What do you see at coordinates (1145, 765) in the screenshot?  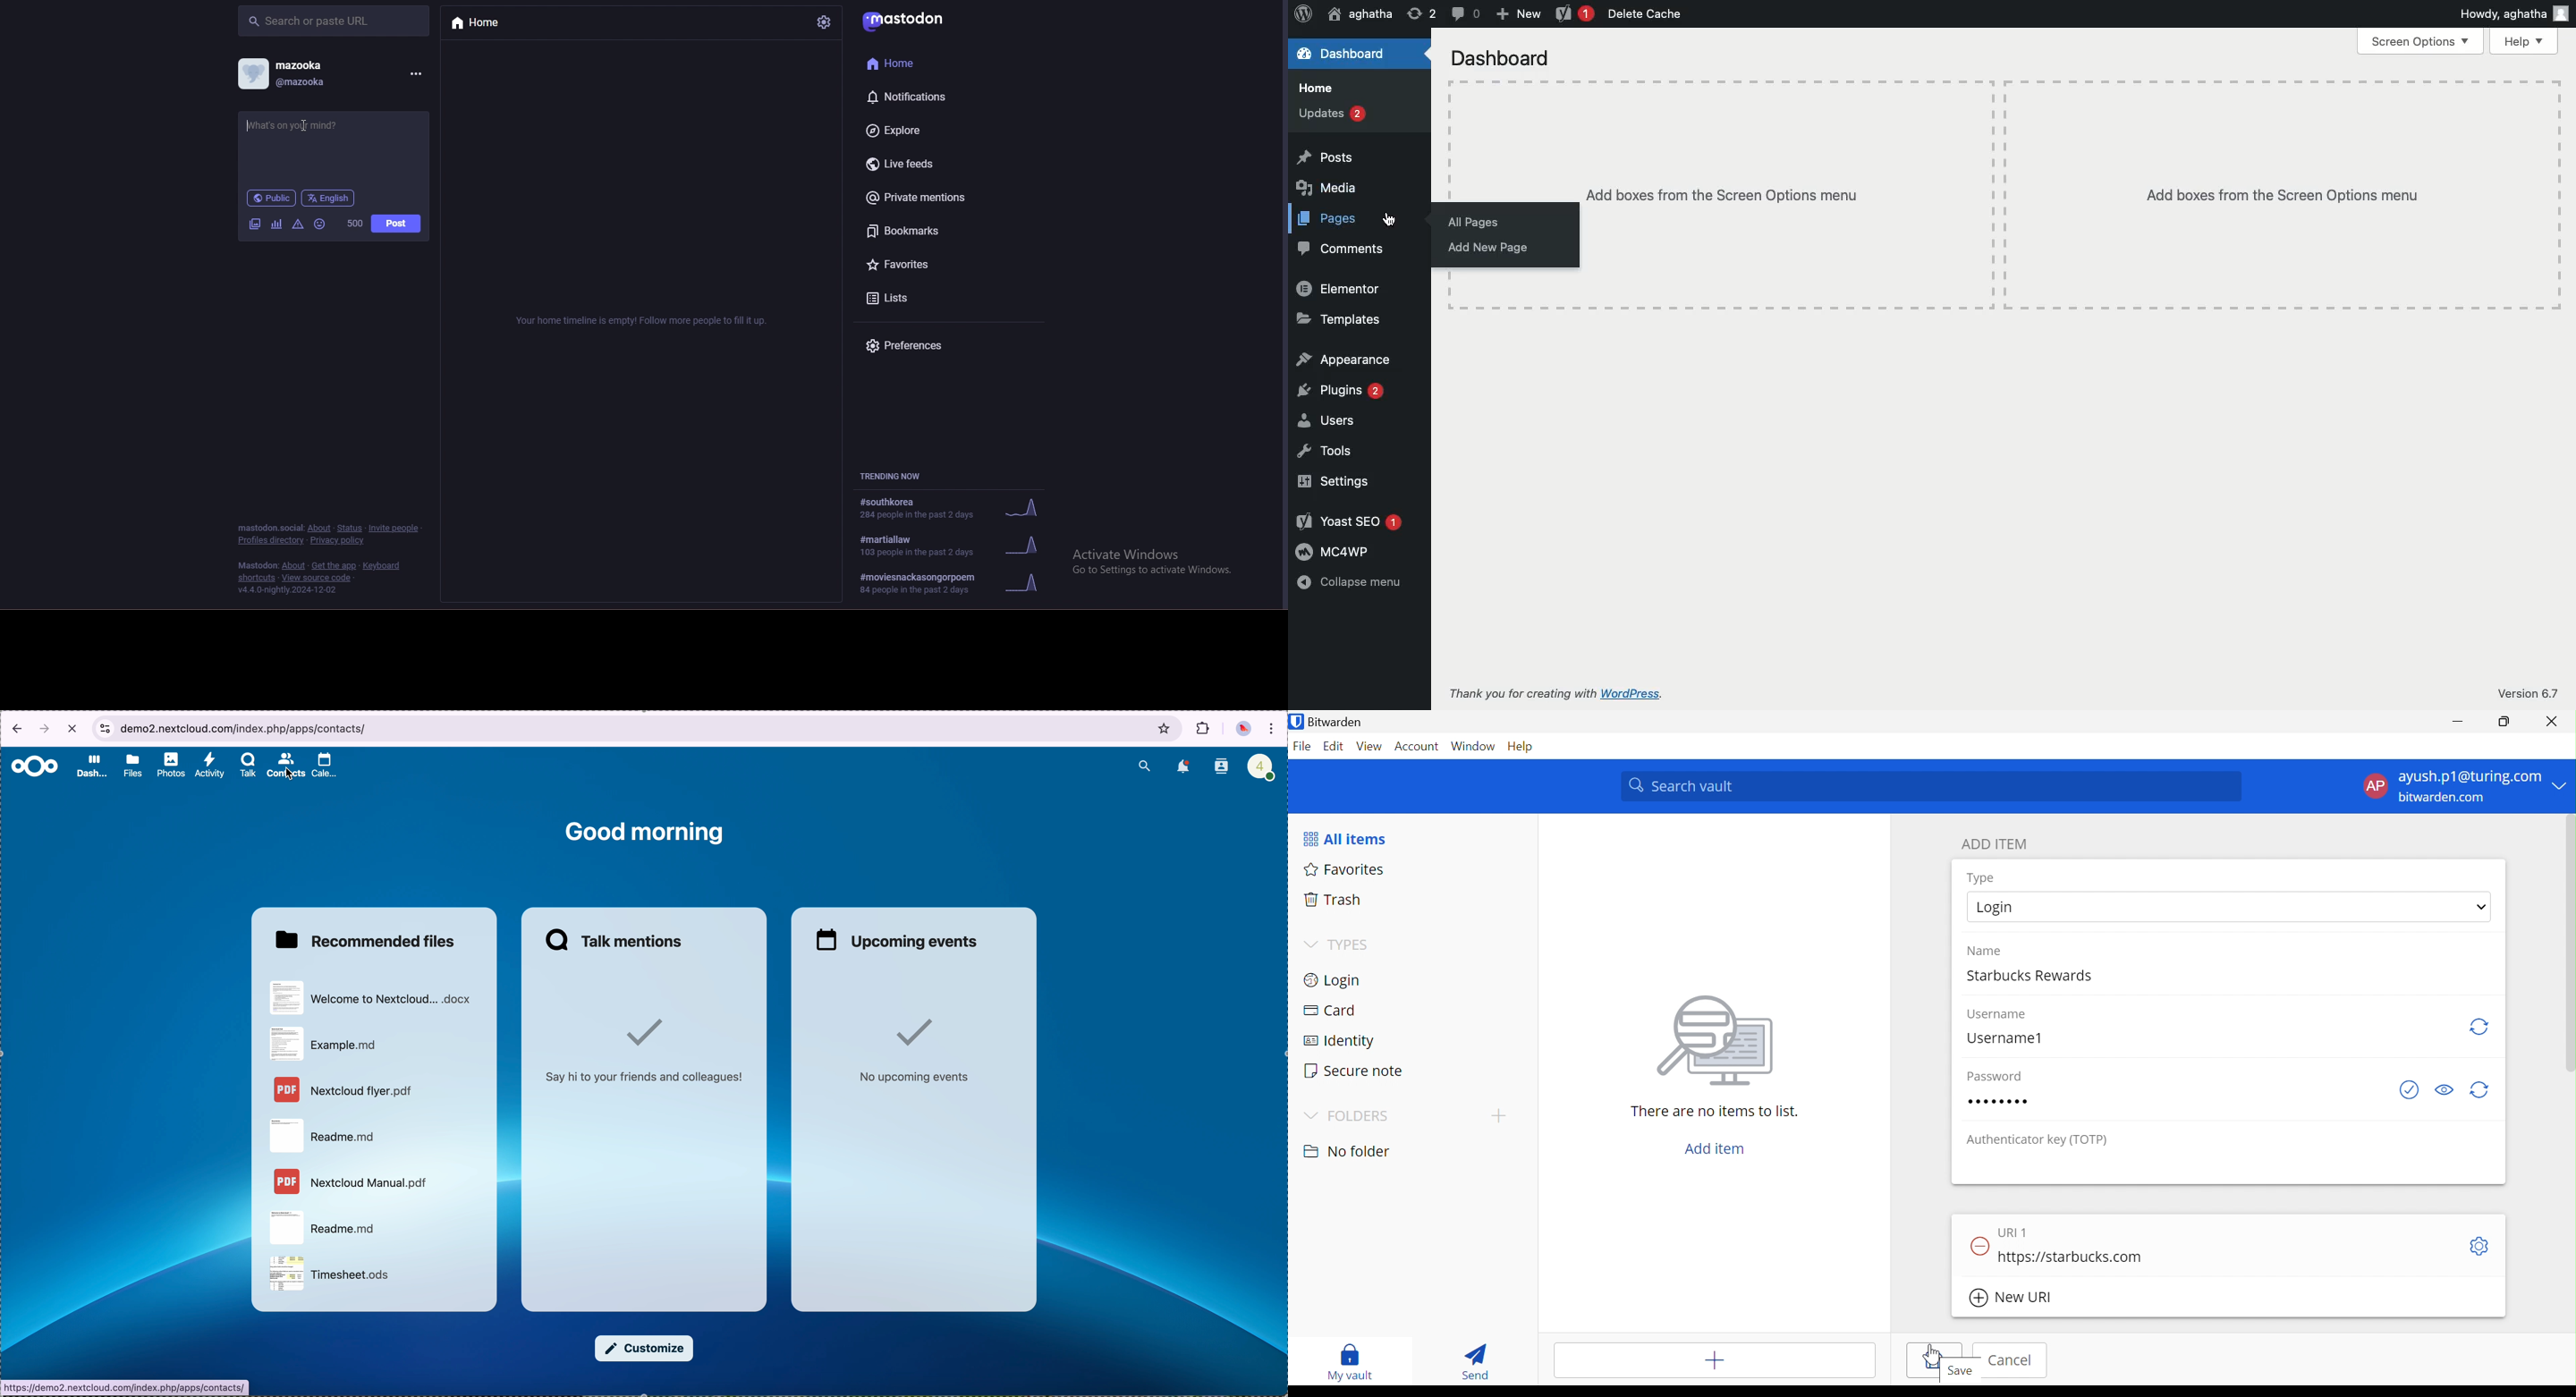 I see `search` at bounding box center [1145, 765].